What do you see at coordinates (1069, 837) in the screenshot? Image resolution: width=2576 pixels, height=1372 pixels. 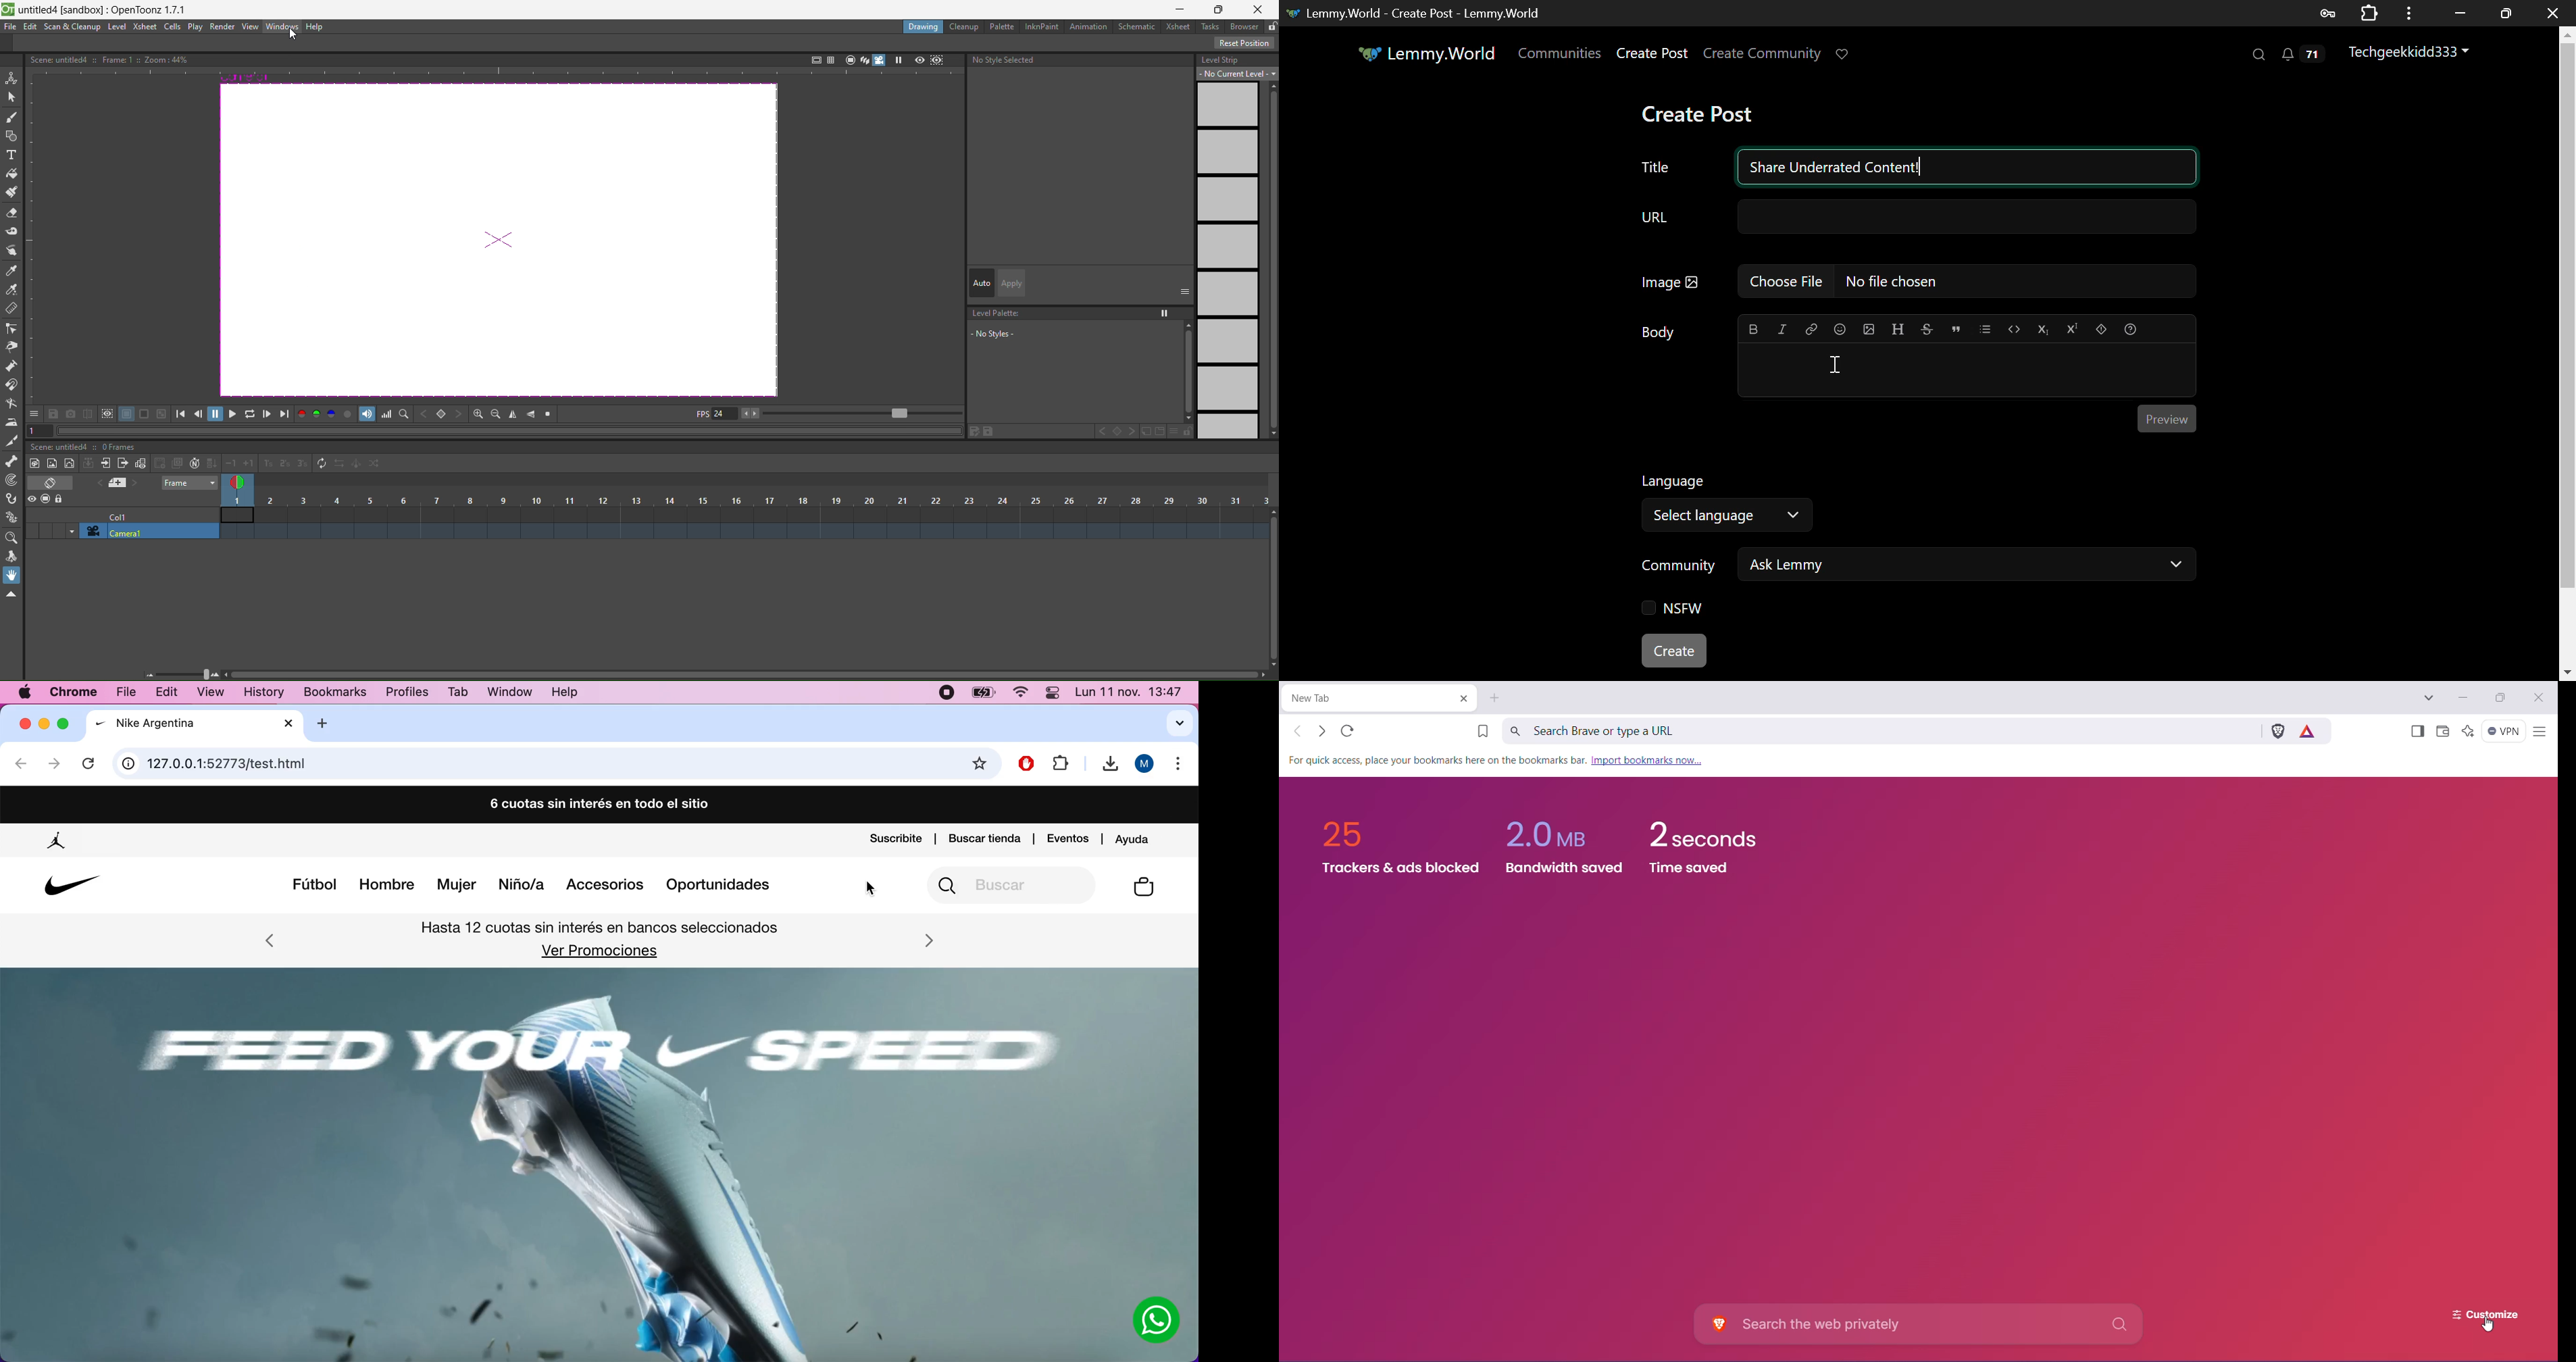 I see `eventos` at bounding box center [1069, 837].